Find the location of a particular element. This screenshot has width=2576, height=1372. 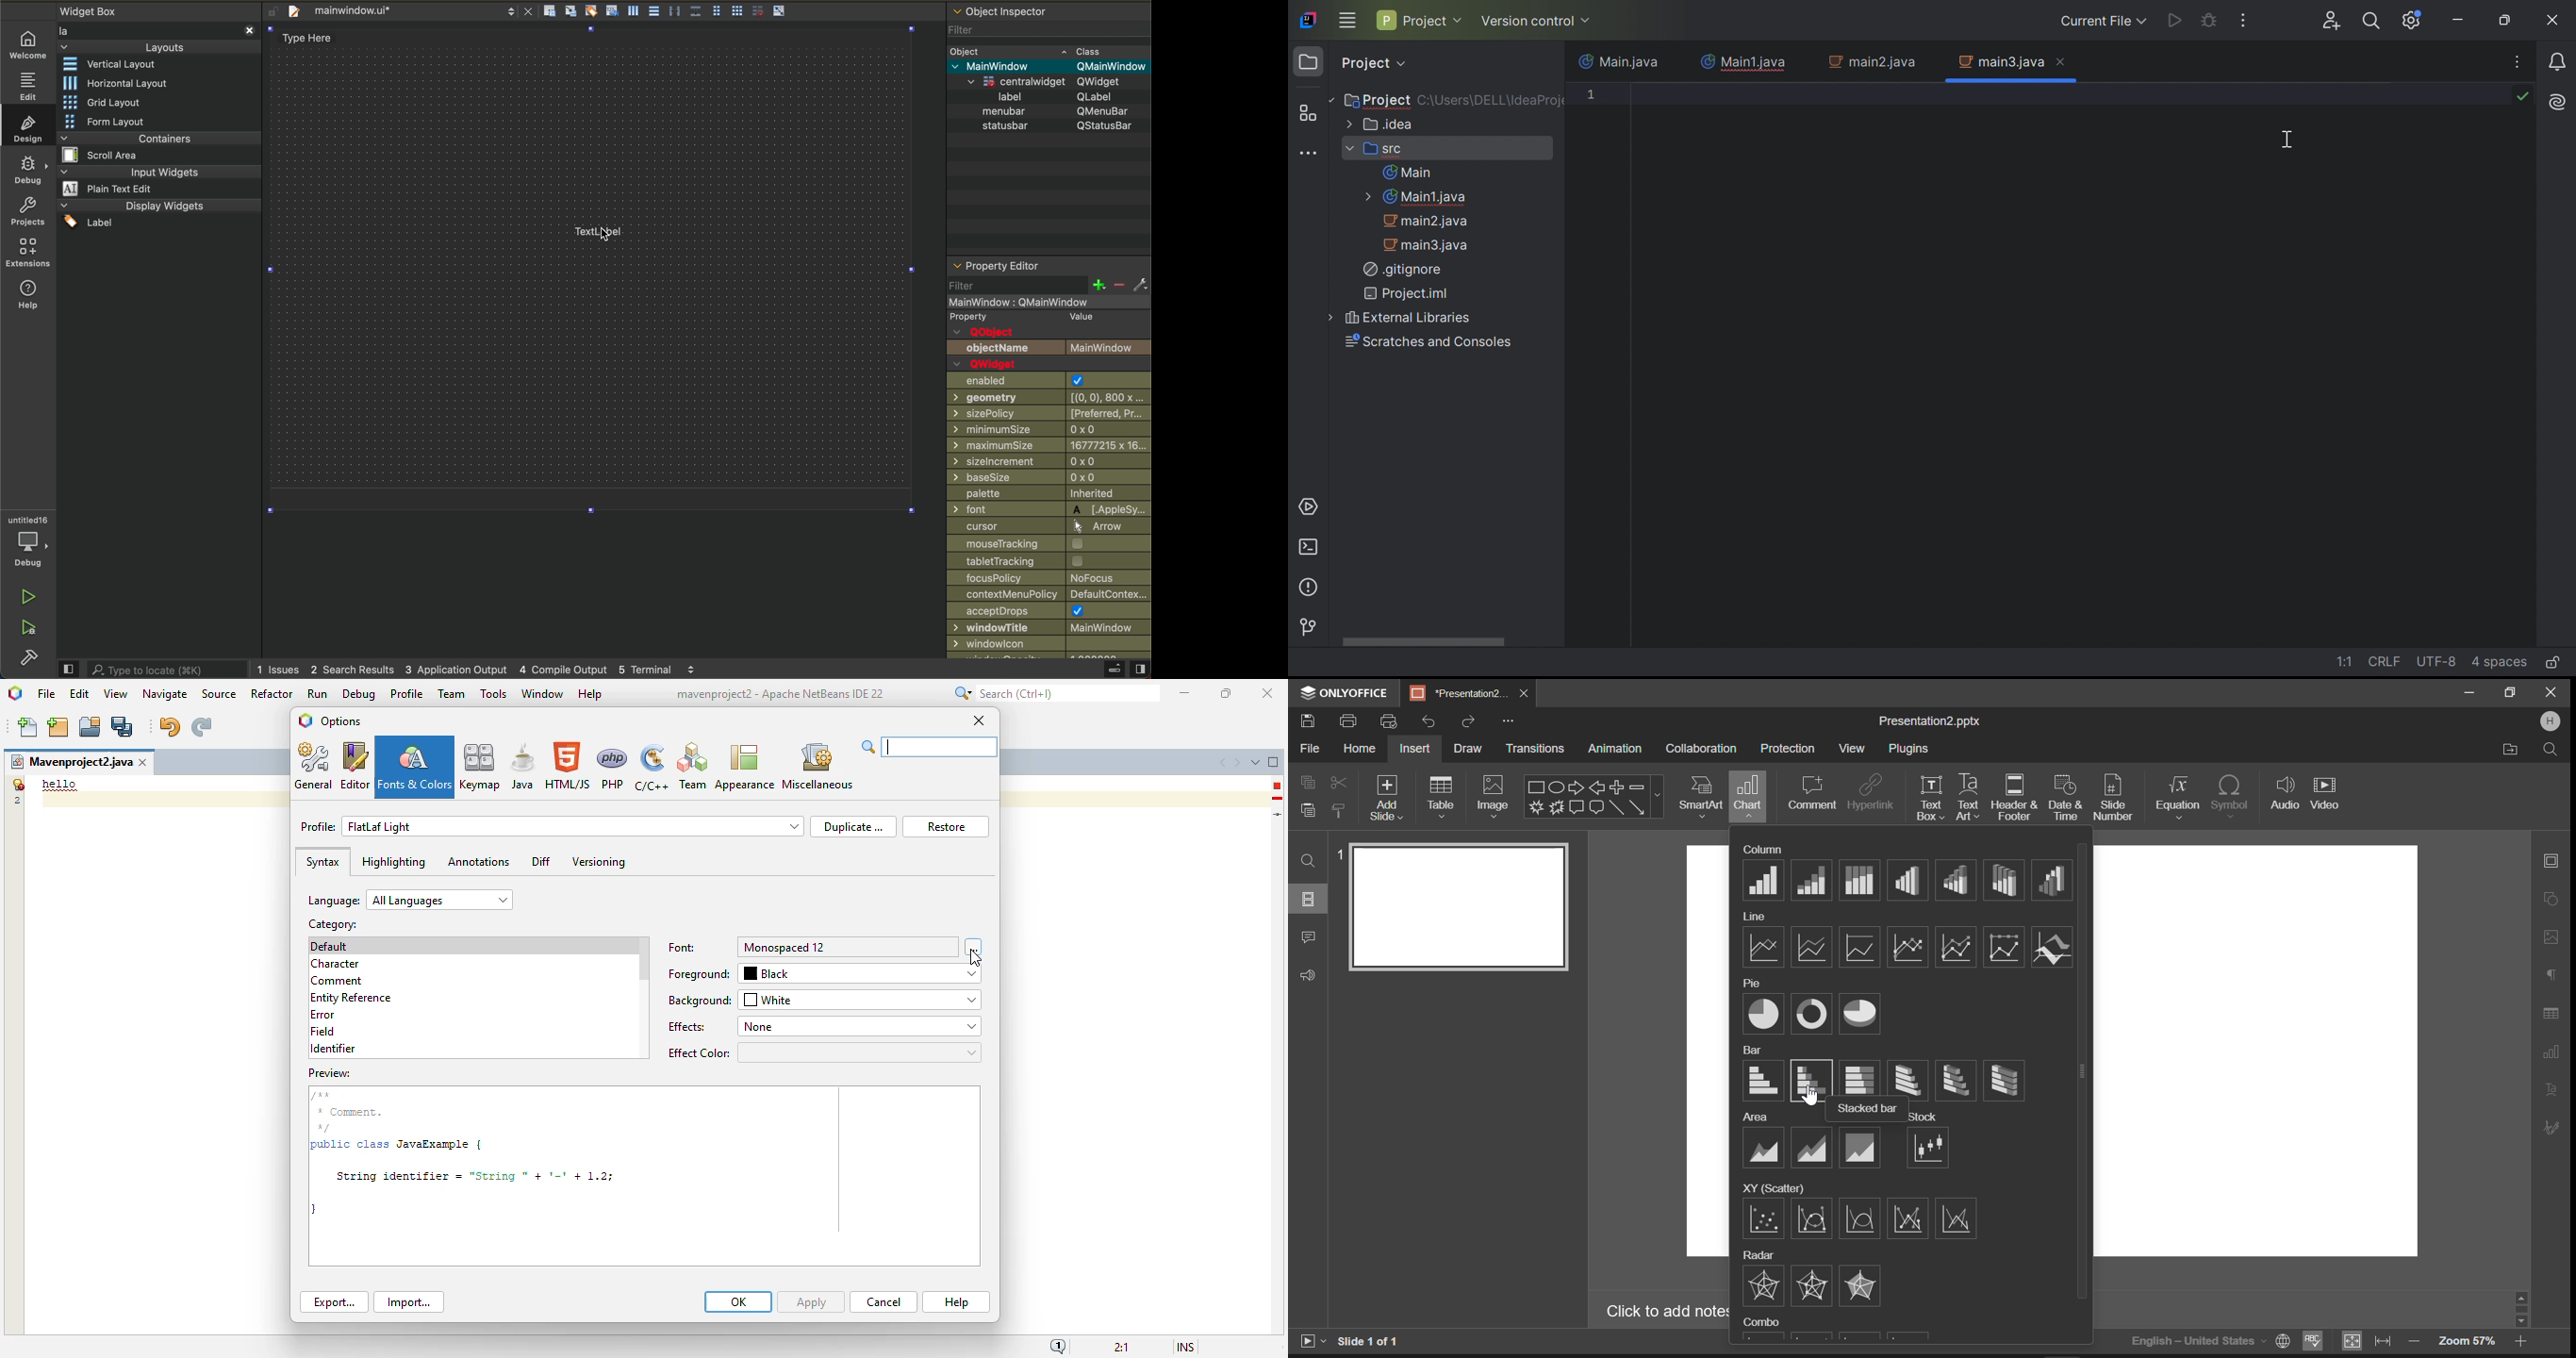

Explosion 1 is located at coordinates (1537, 807).